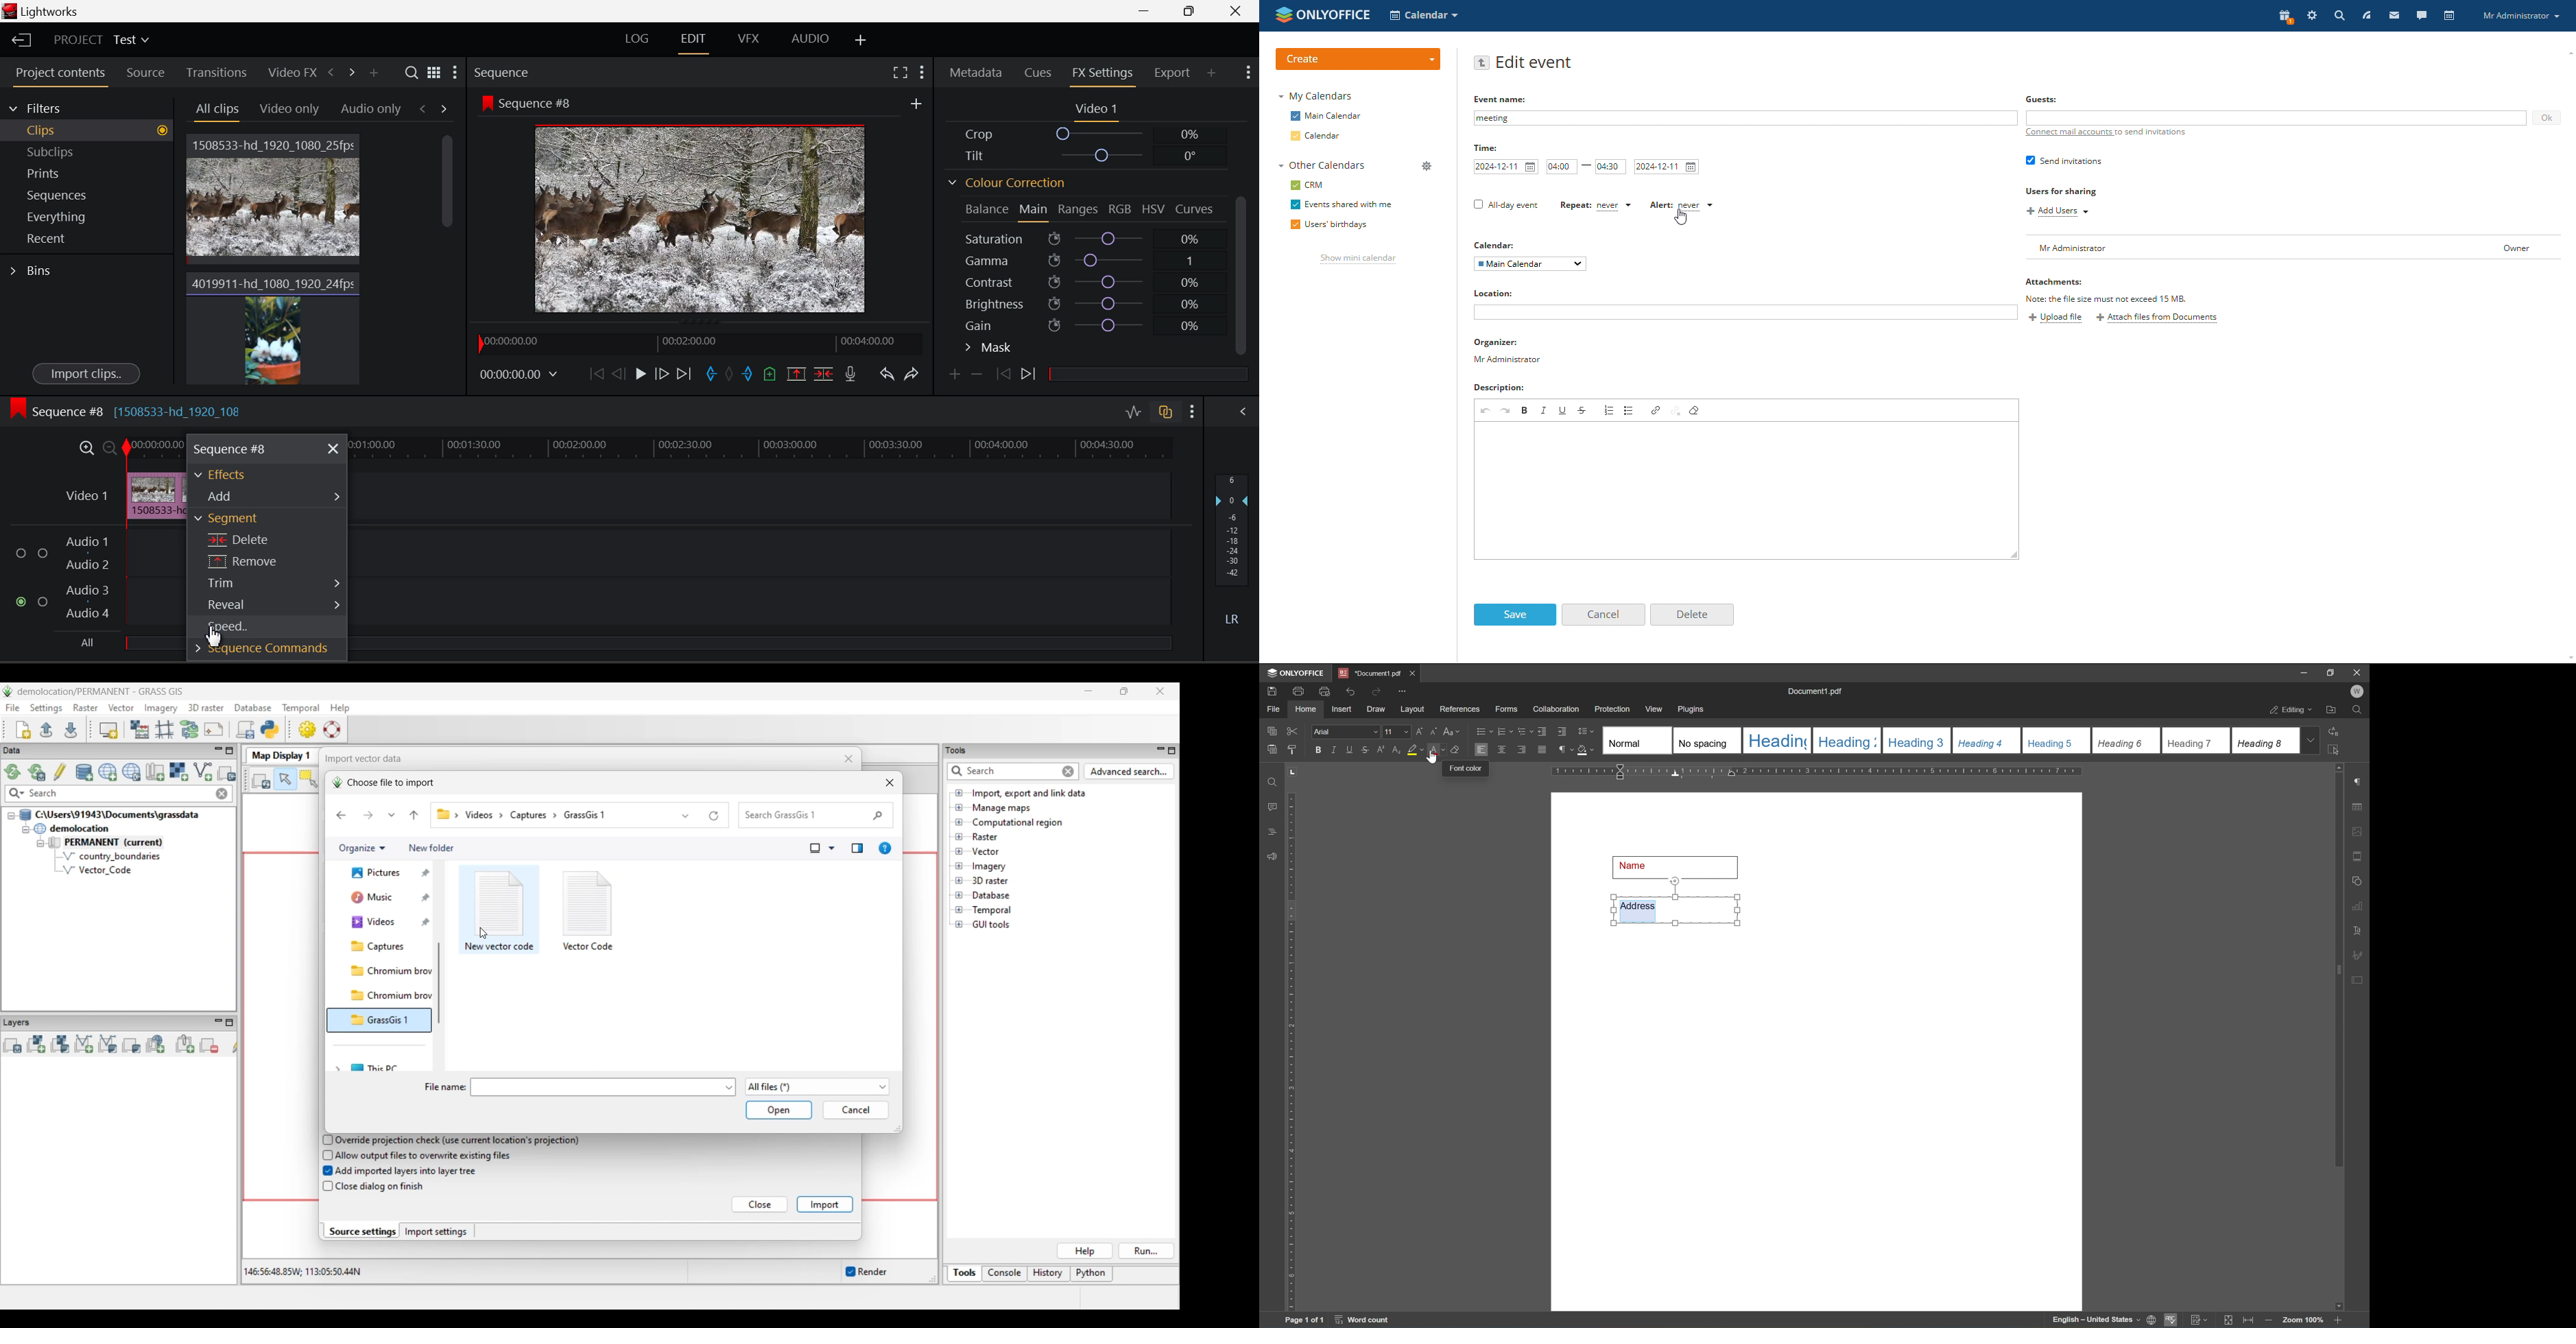  Describe the element at coordinates (156, 496) in the screenshot. I see `Cursor on Clip in Timeline` at that location.